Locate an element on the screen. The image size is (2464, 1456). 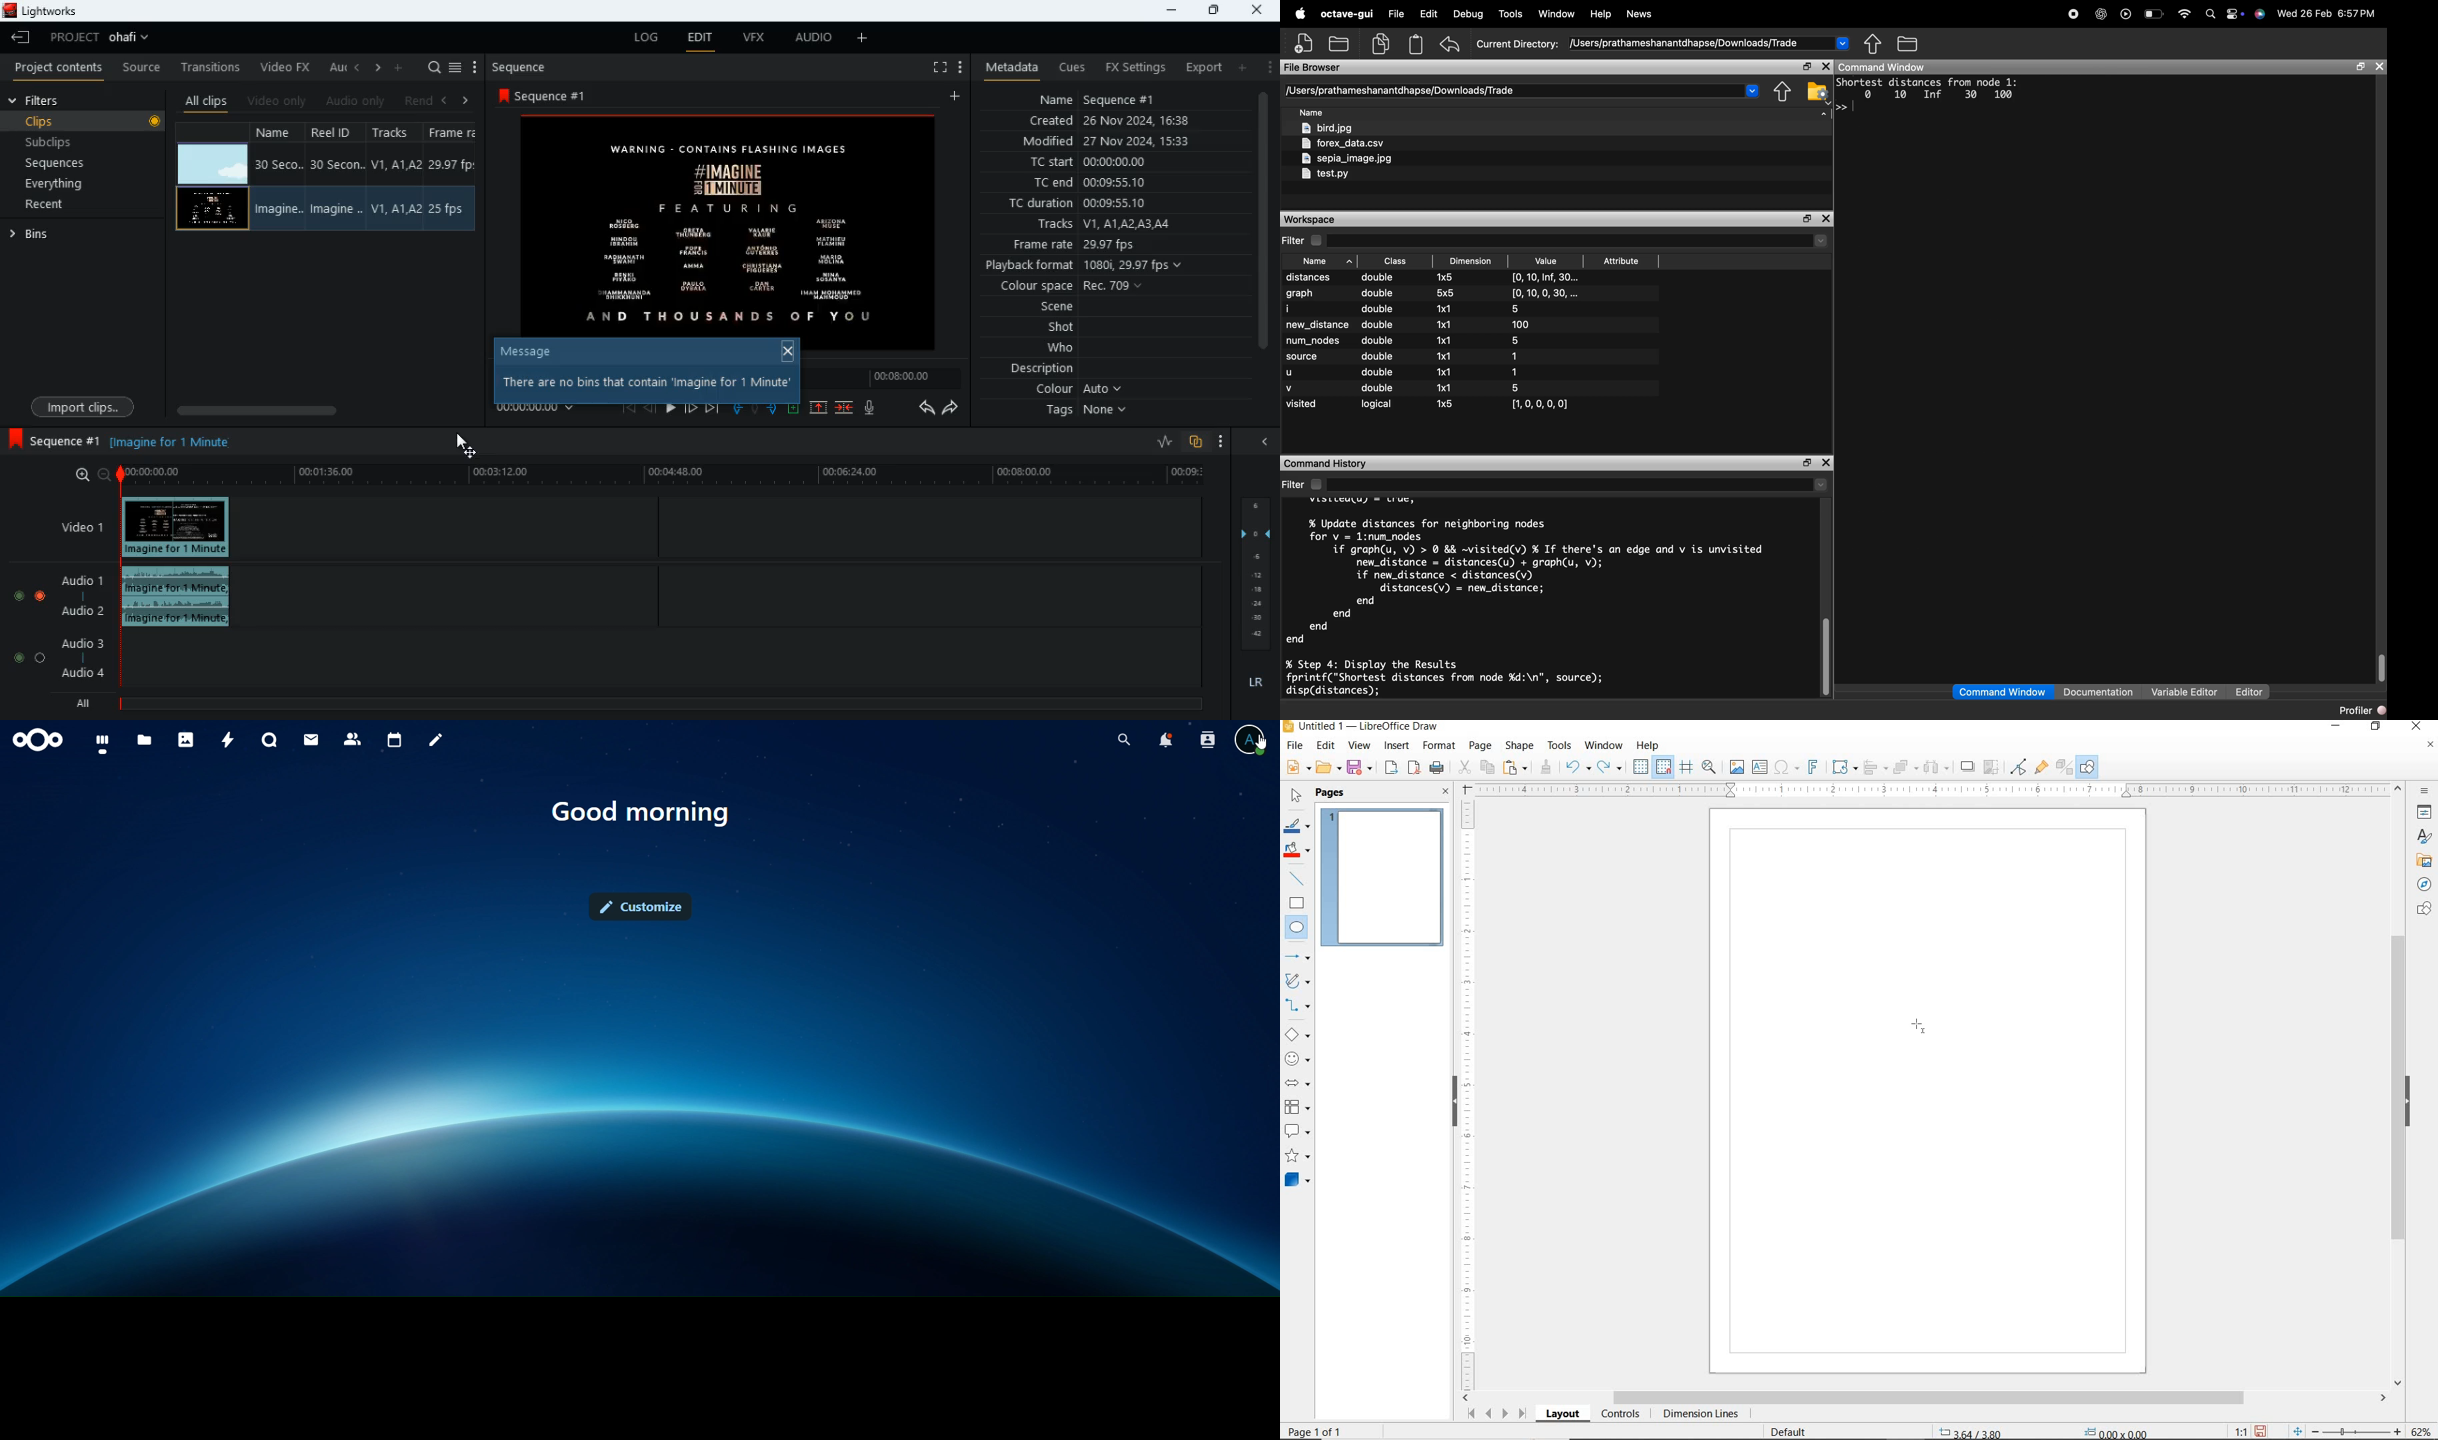
good morning is located at coordinates (643, 813).